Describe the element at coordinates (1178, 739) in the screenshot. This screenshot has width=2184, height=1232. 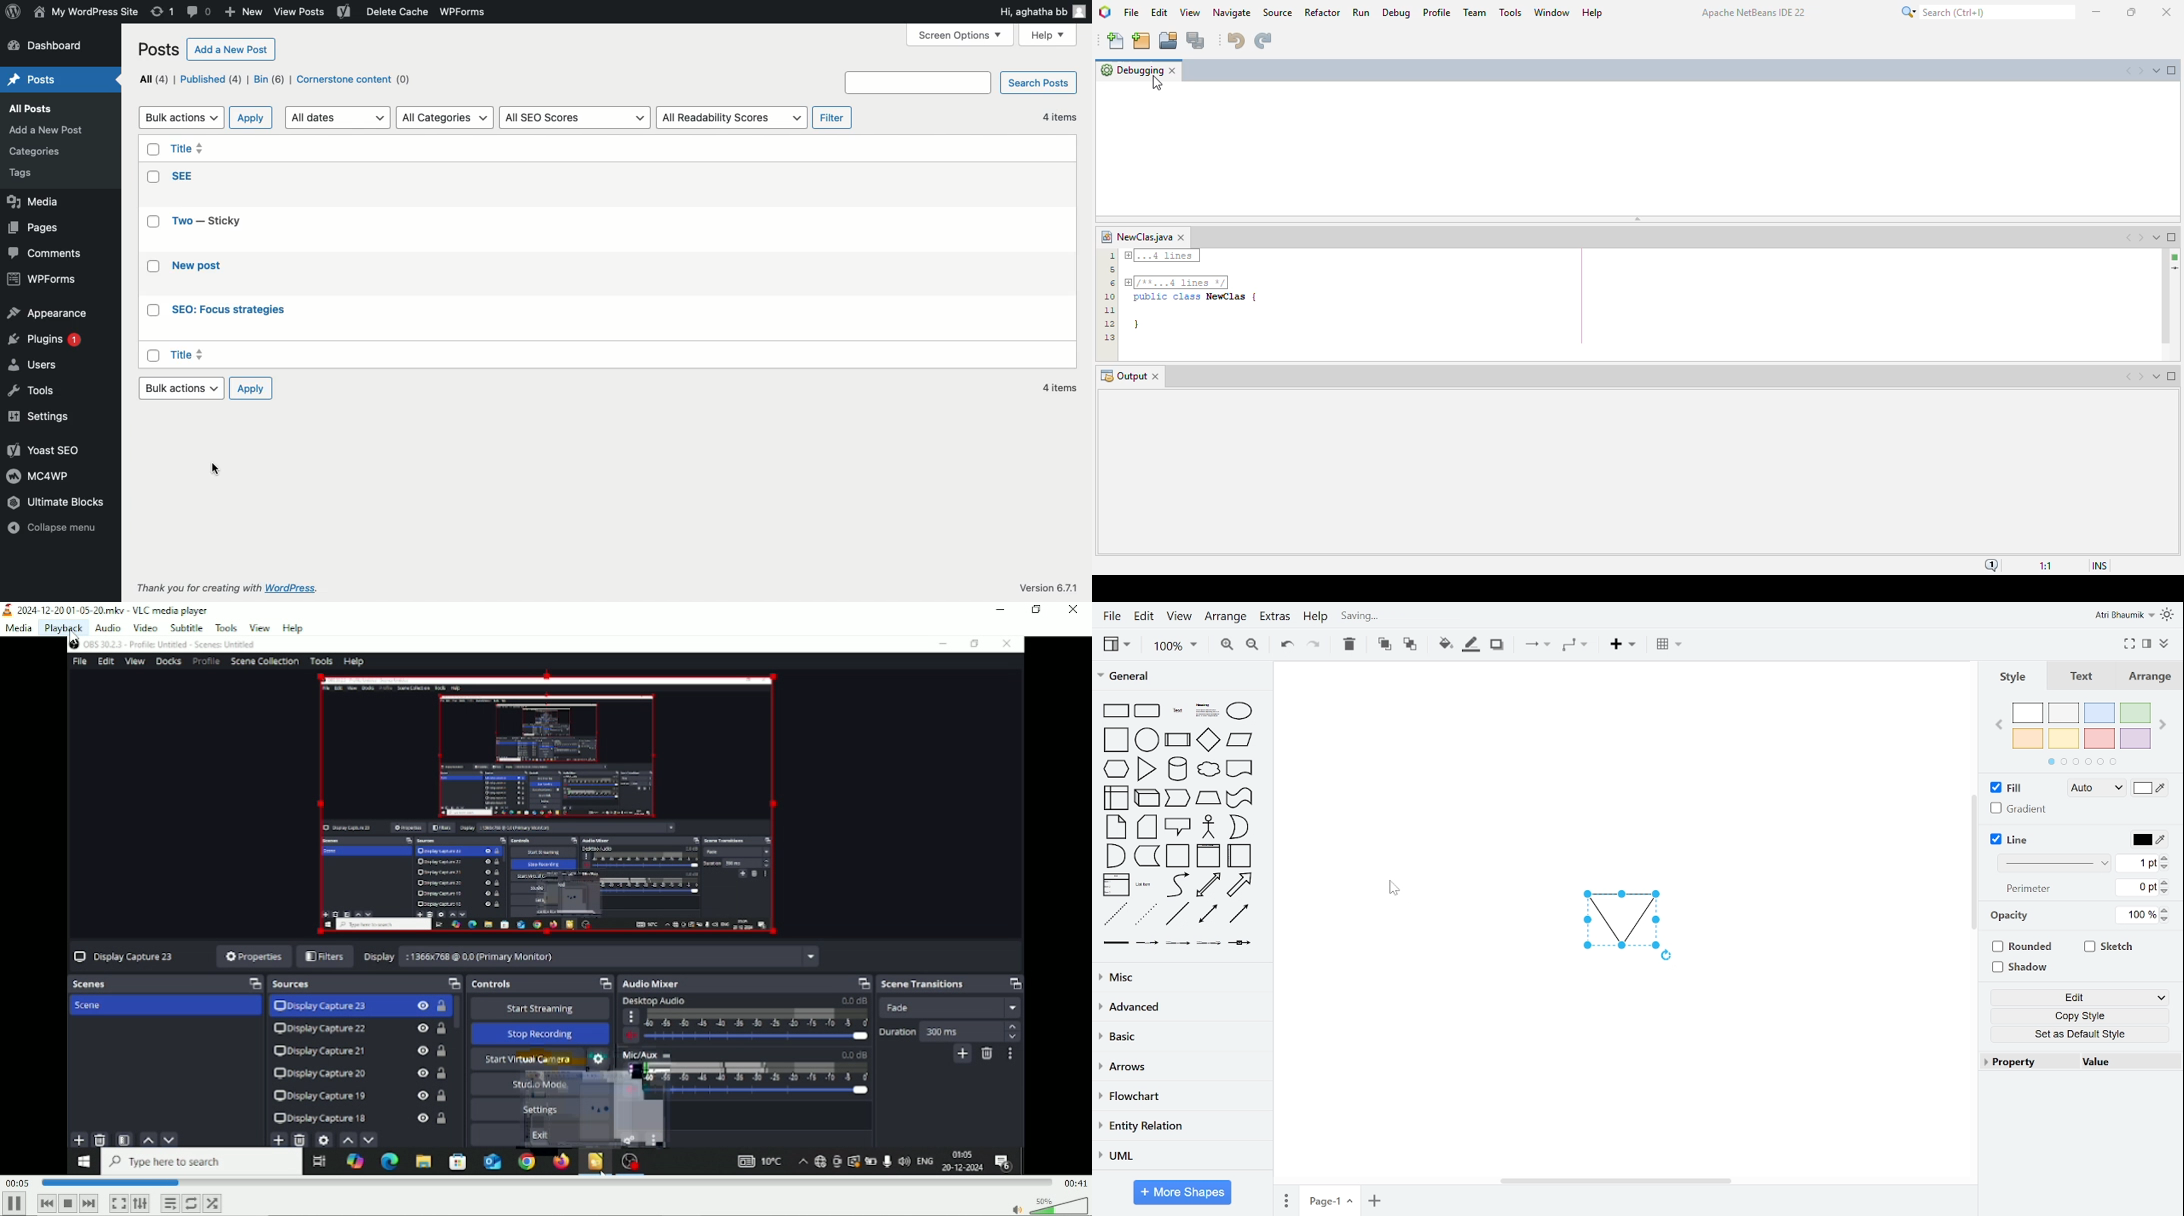
I see `process` at that location.